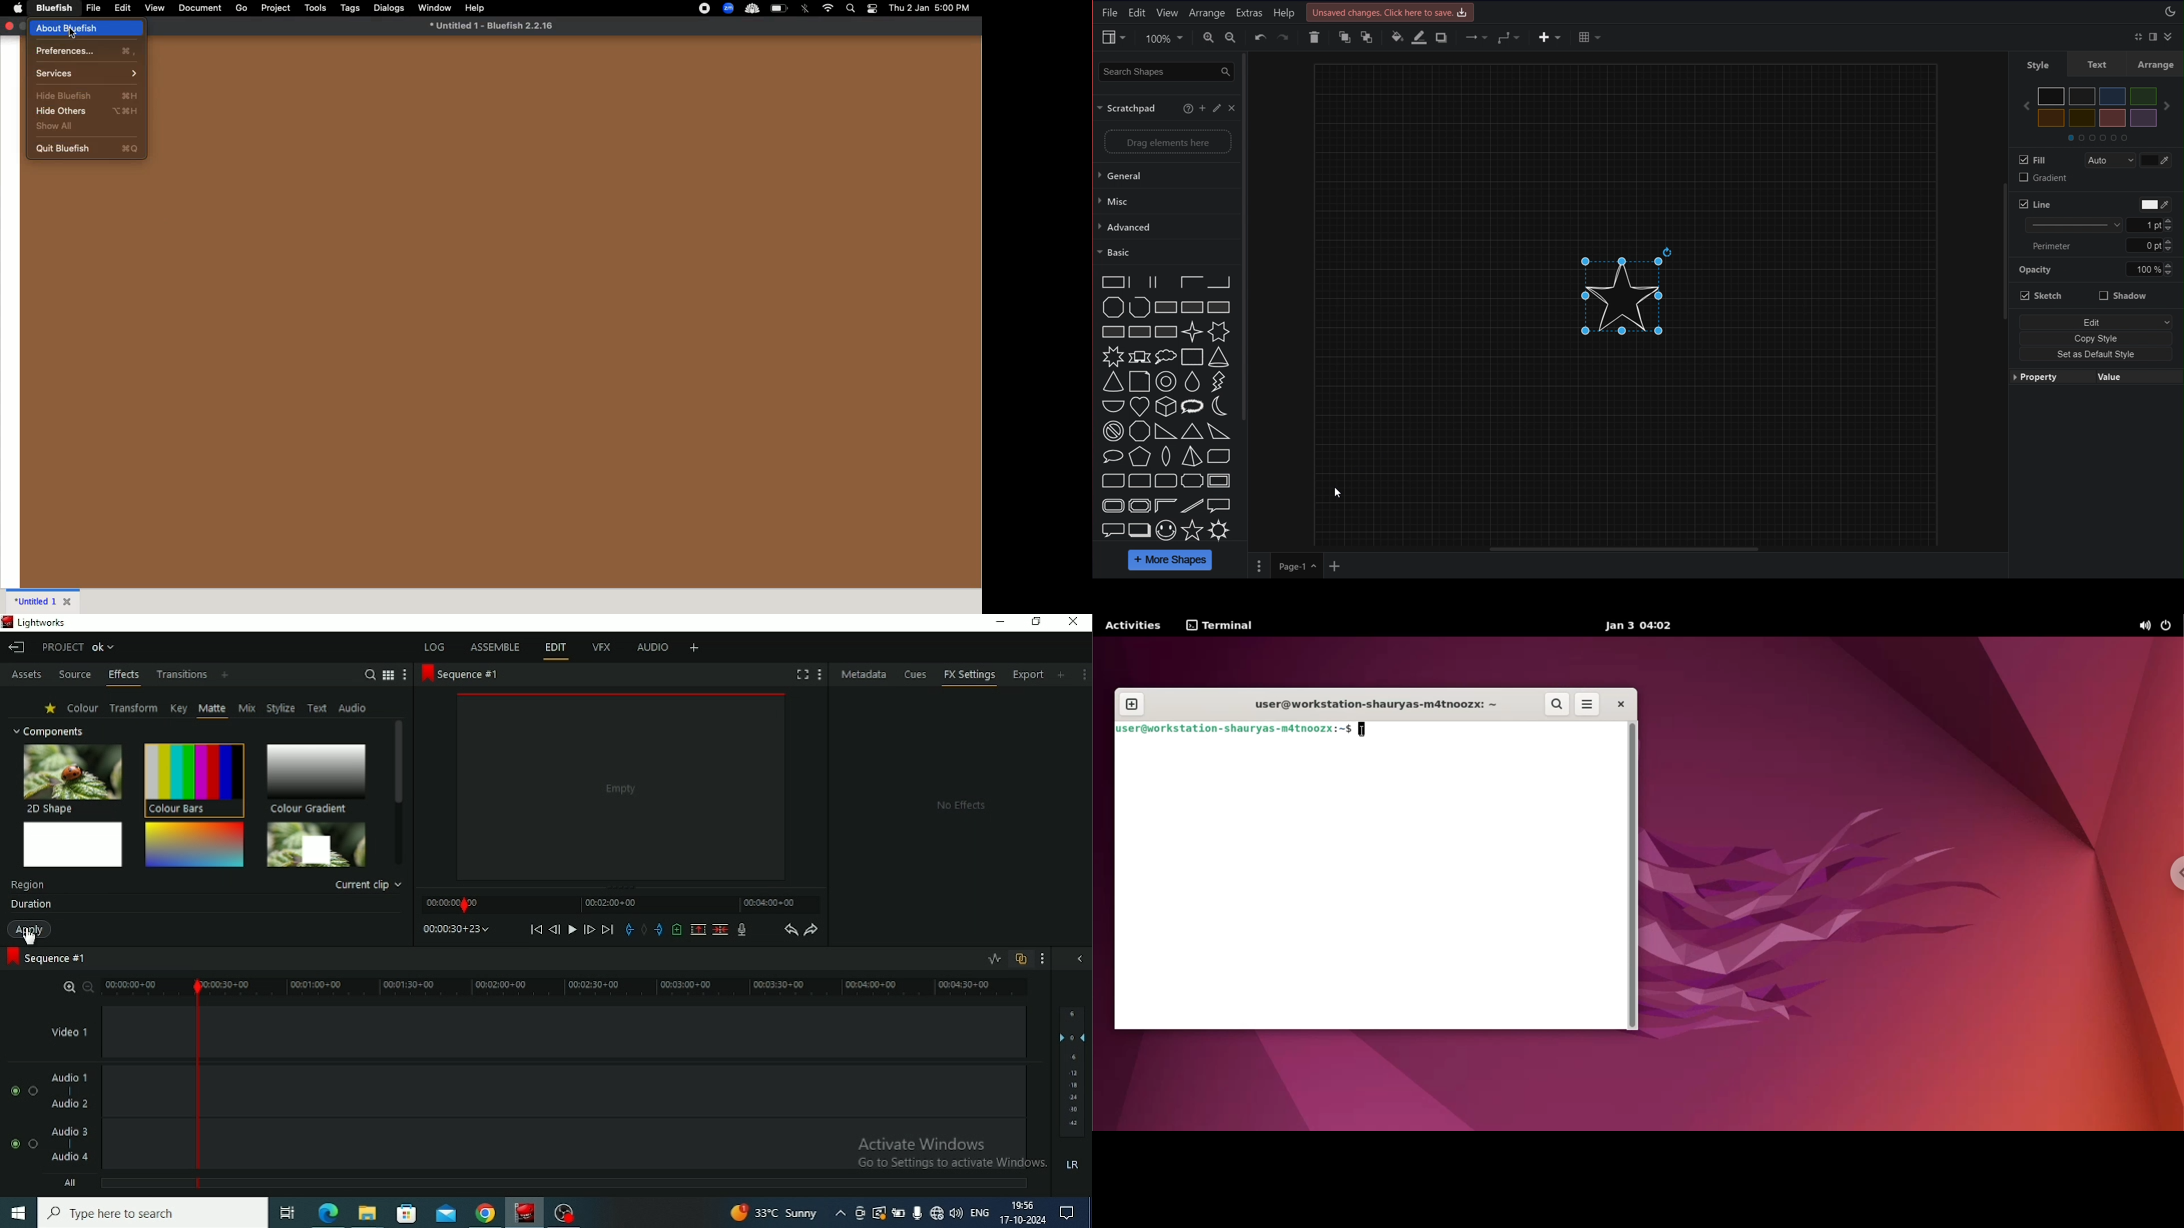 Image resolution: width=2184 pixels, height=1232 pixels. I want to click on Fill Color, so click(2020, 160).